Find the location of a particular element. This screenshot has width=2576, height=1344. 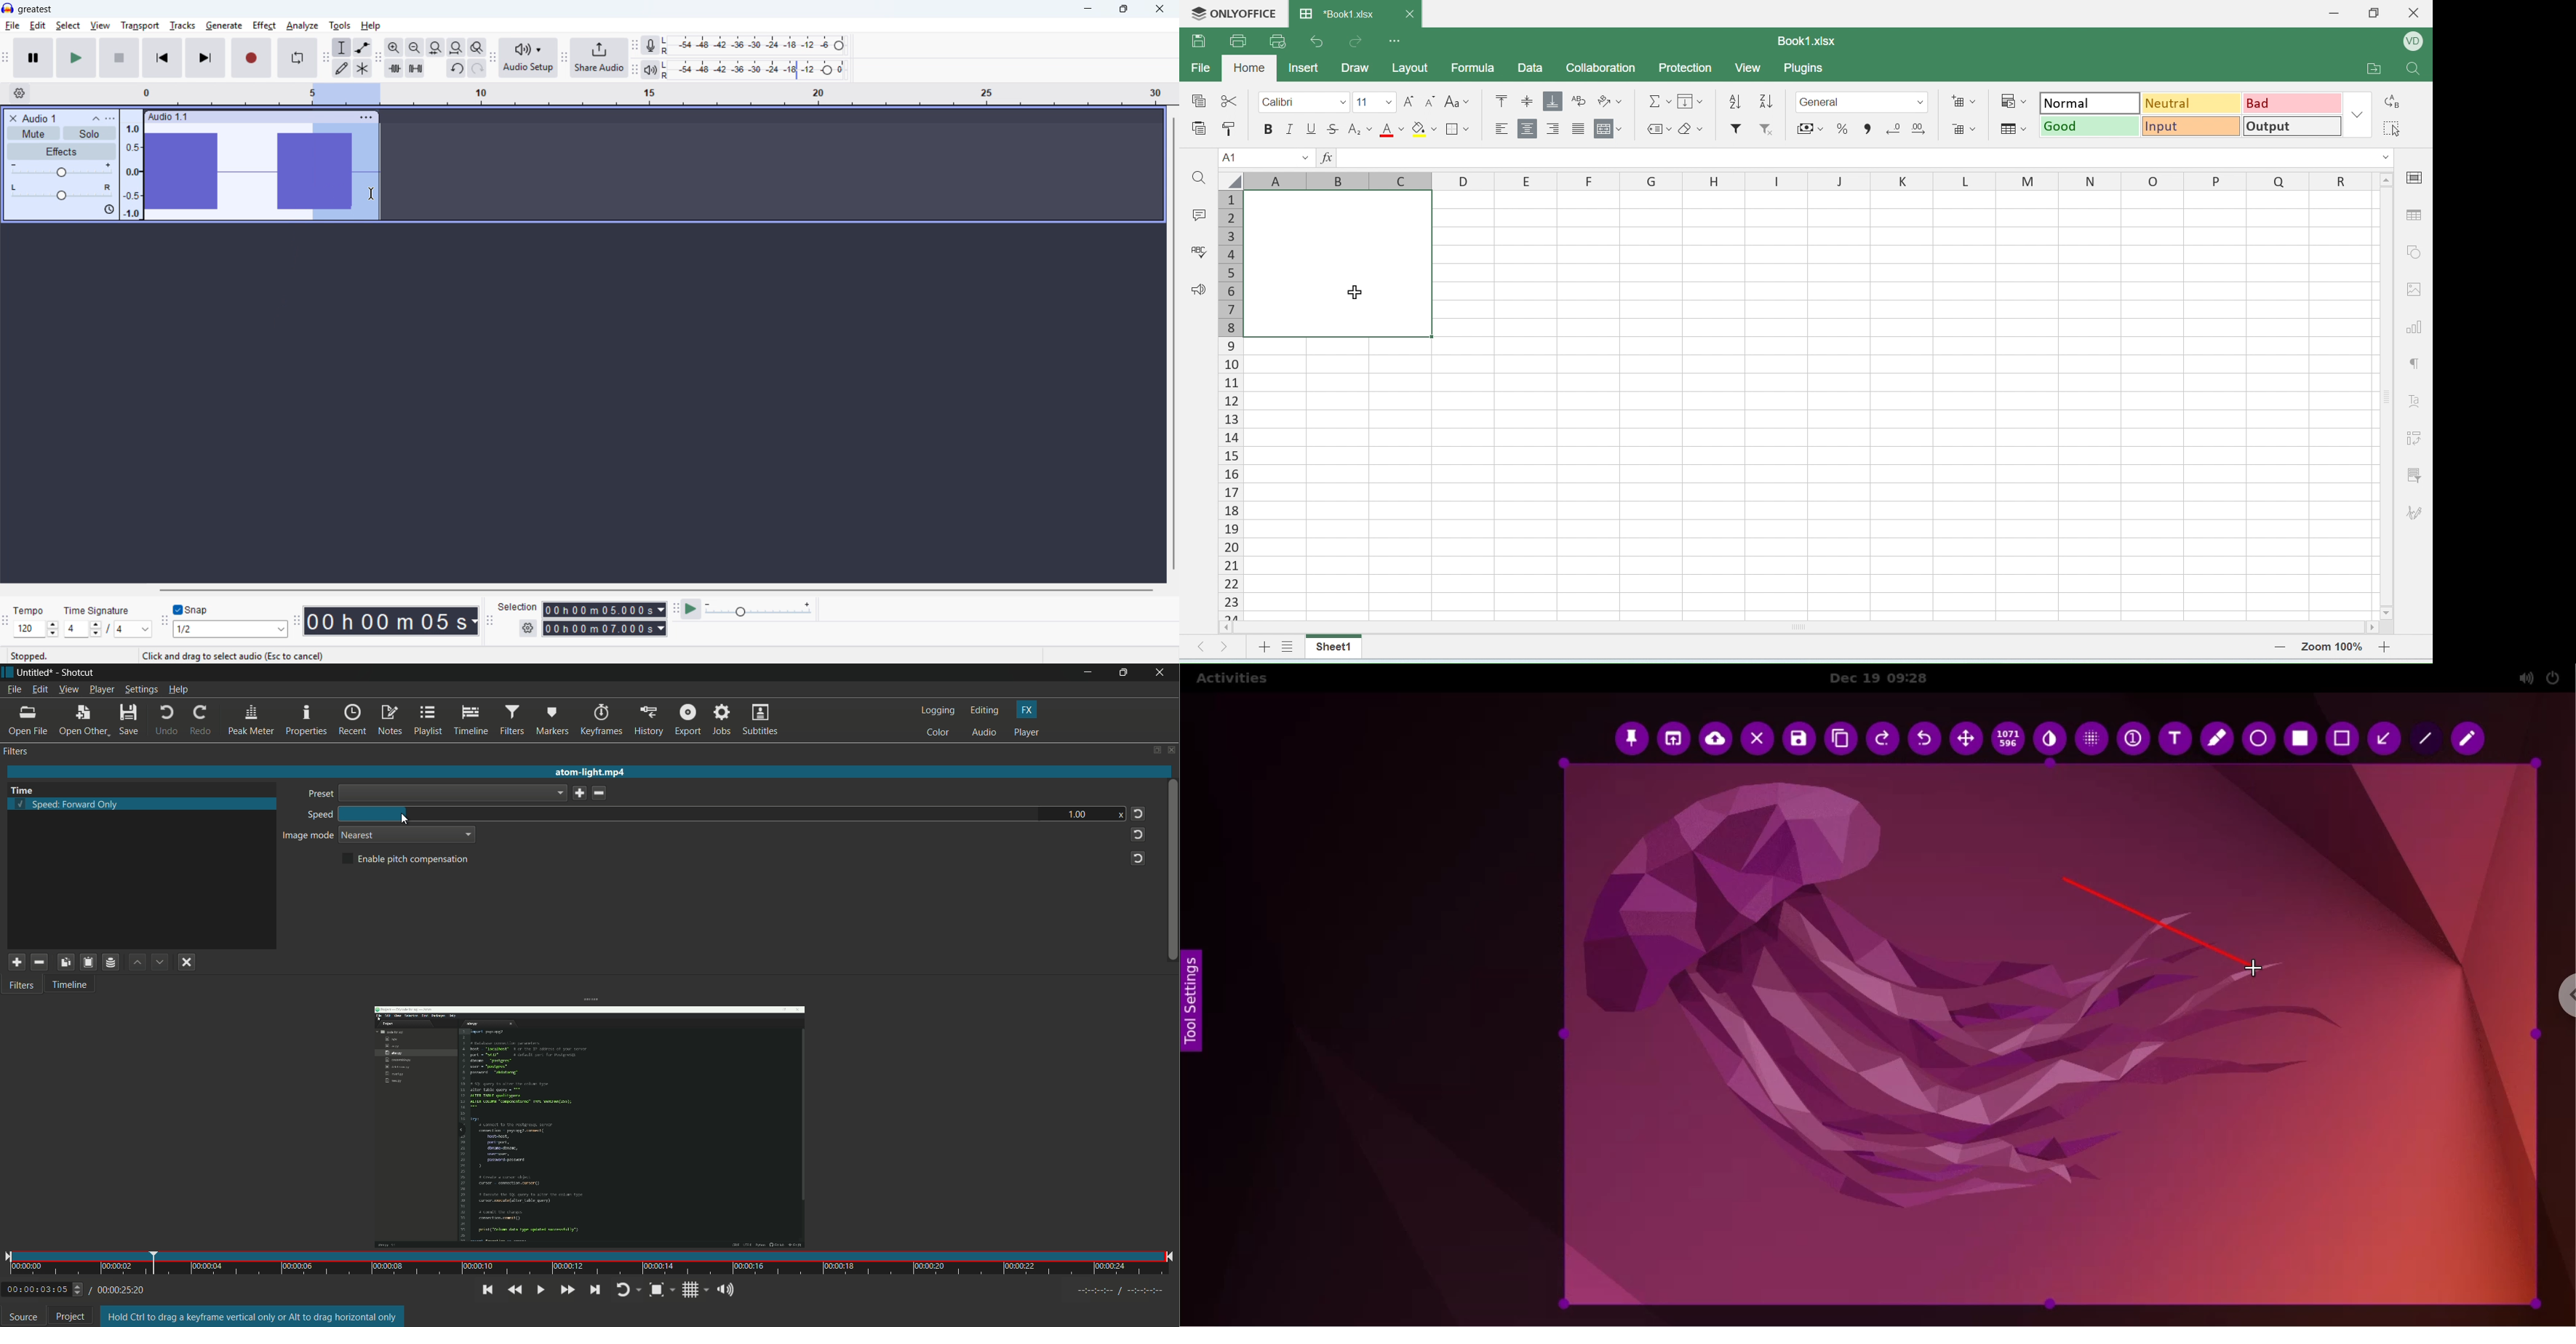

Playback metre  is located at coordinates (650, 70).